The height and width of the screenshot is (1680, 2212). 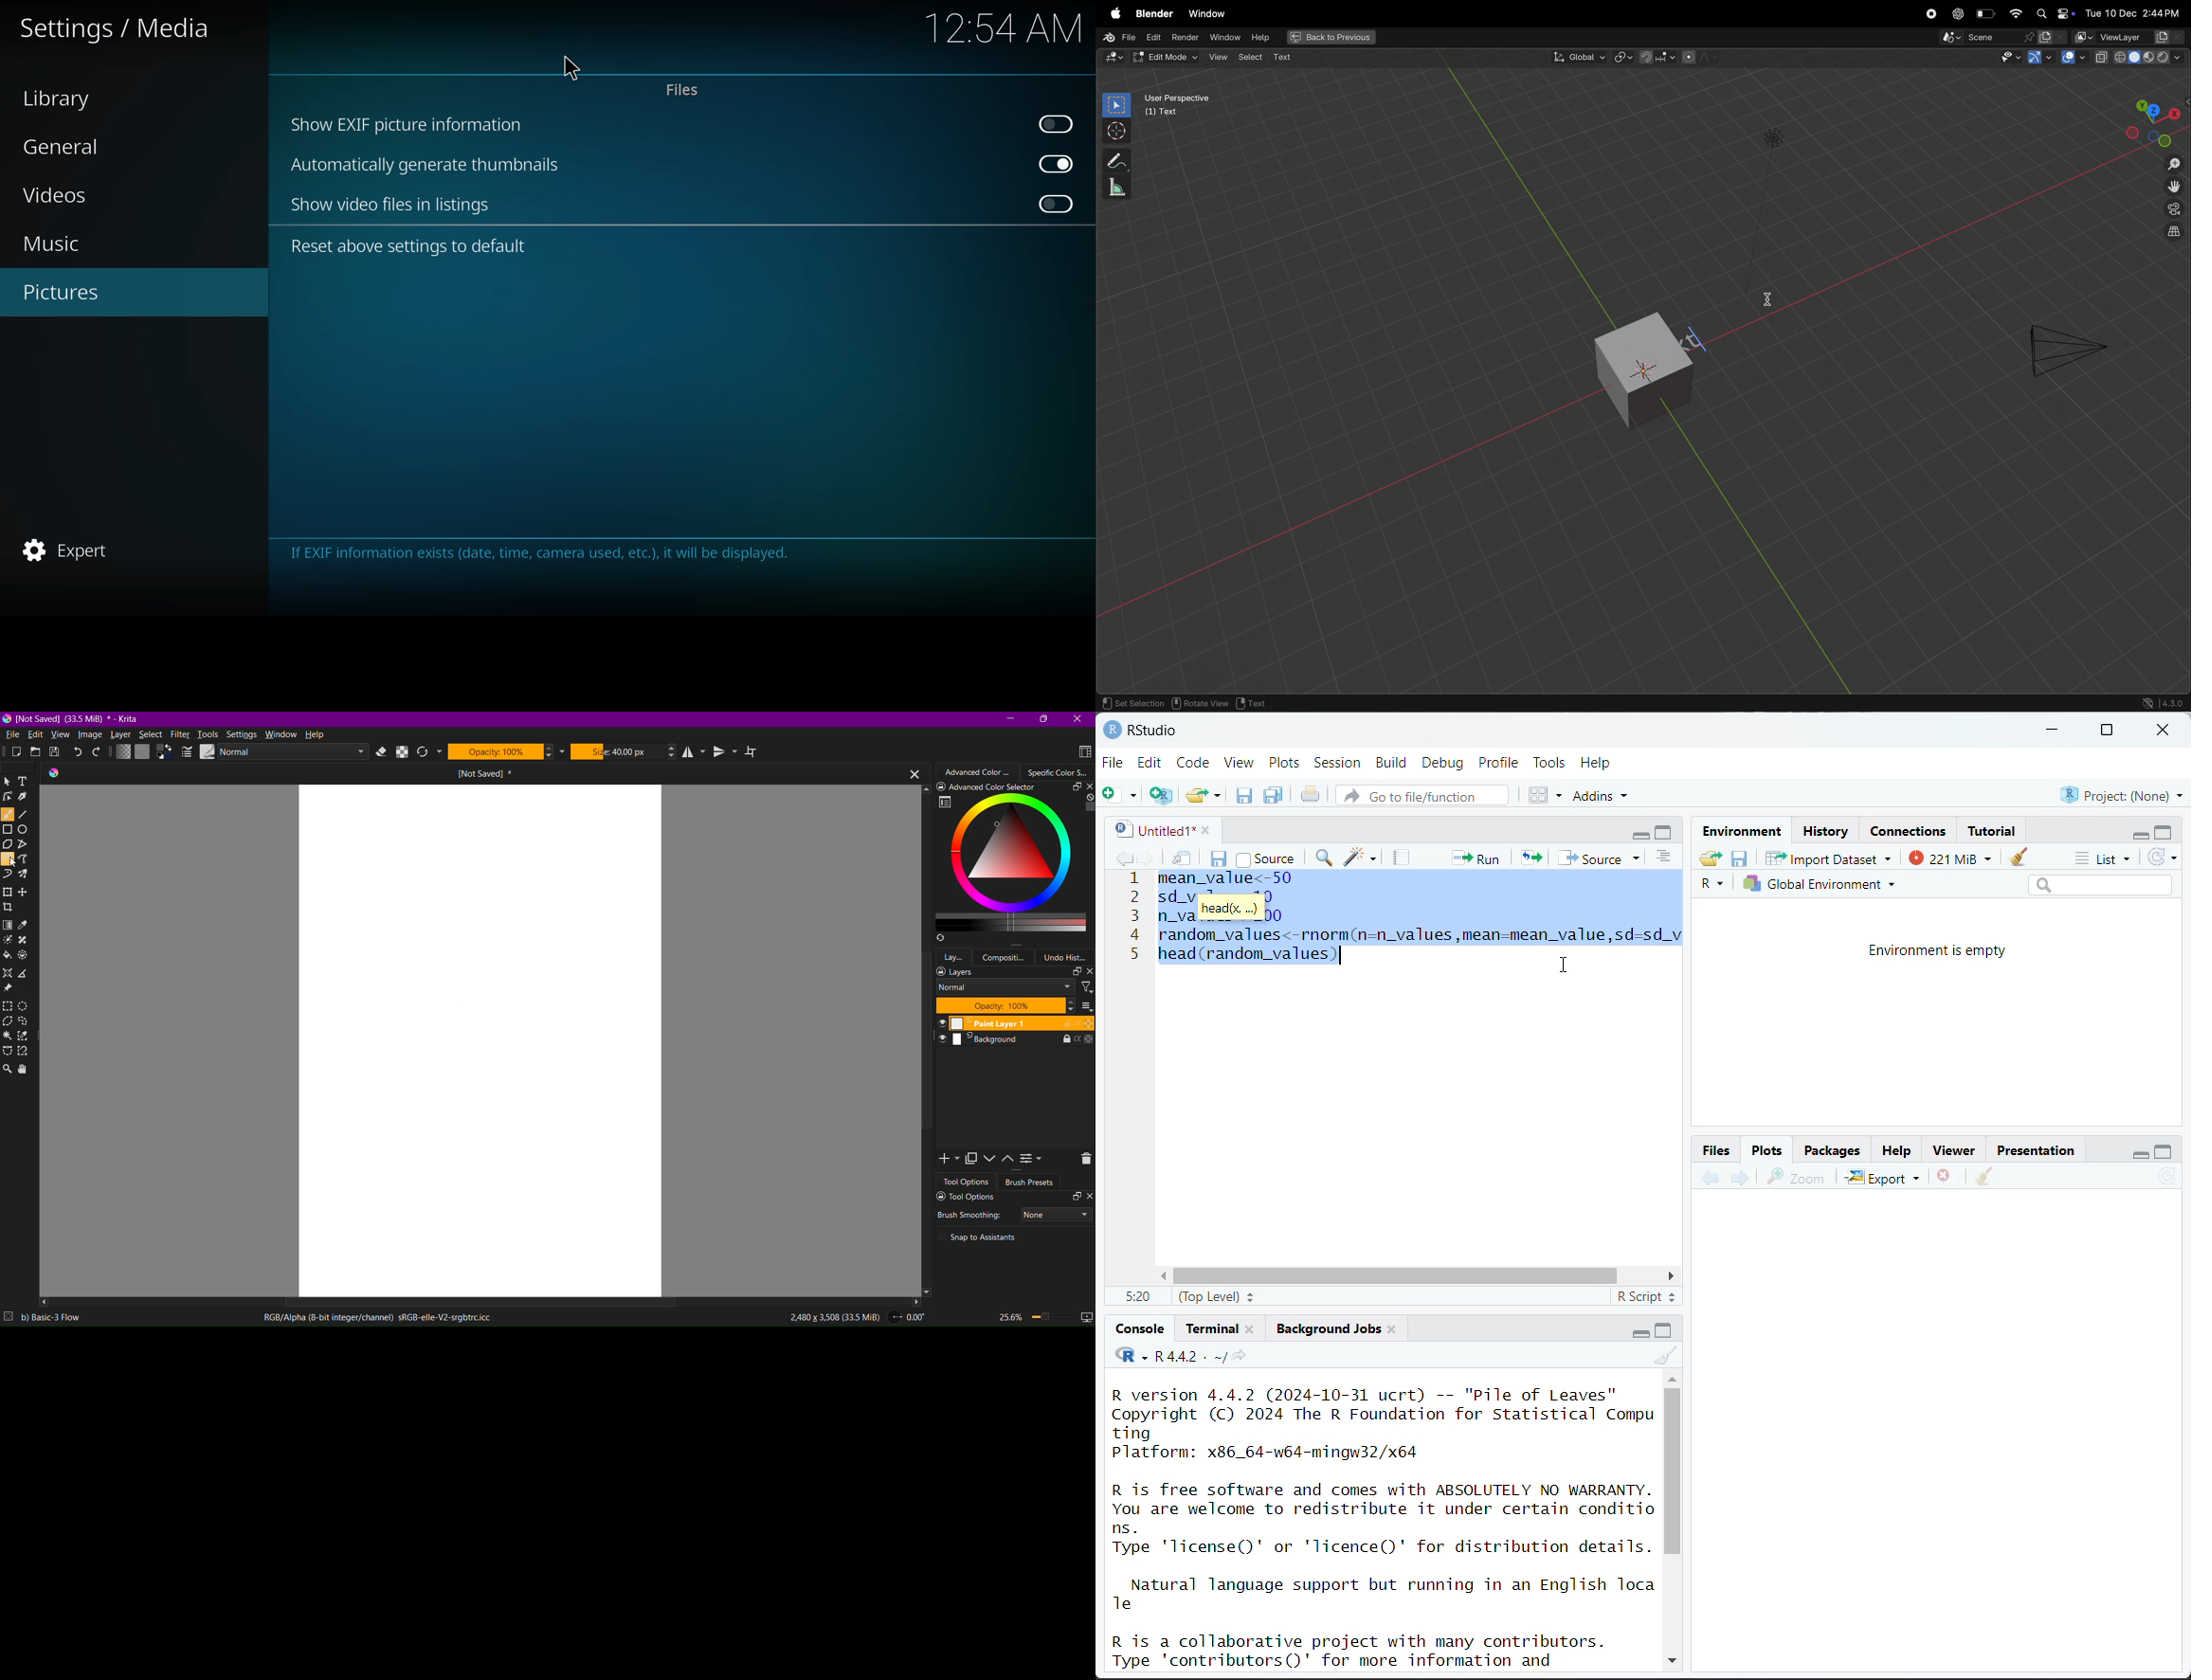 I want to click on Fill Patterns, so click(x=142, y=753).